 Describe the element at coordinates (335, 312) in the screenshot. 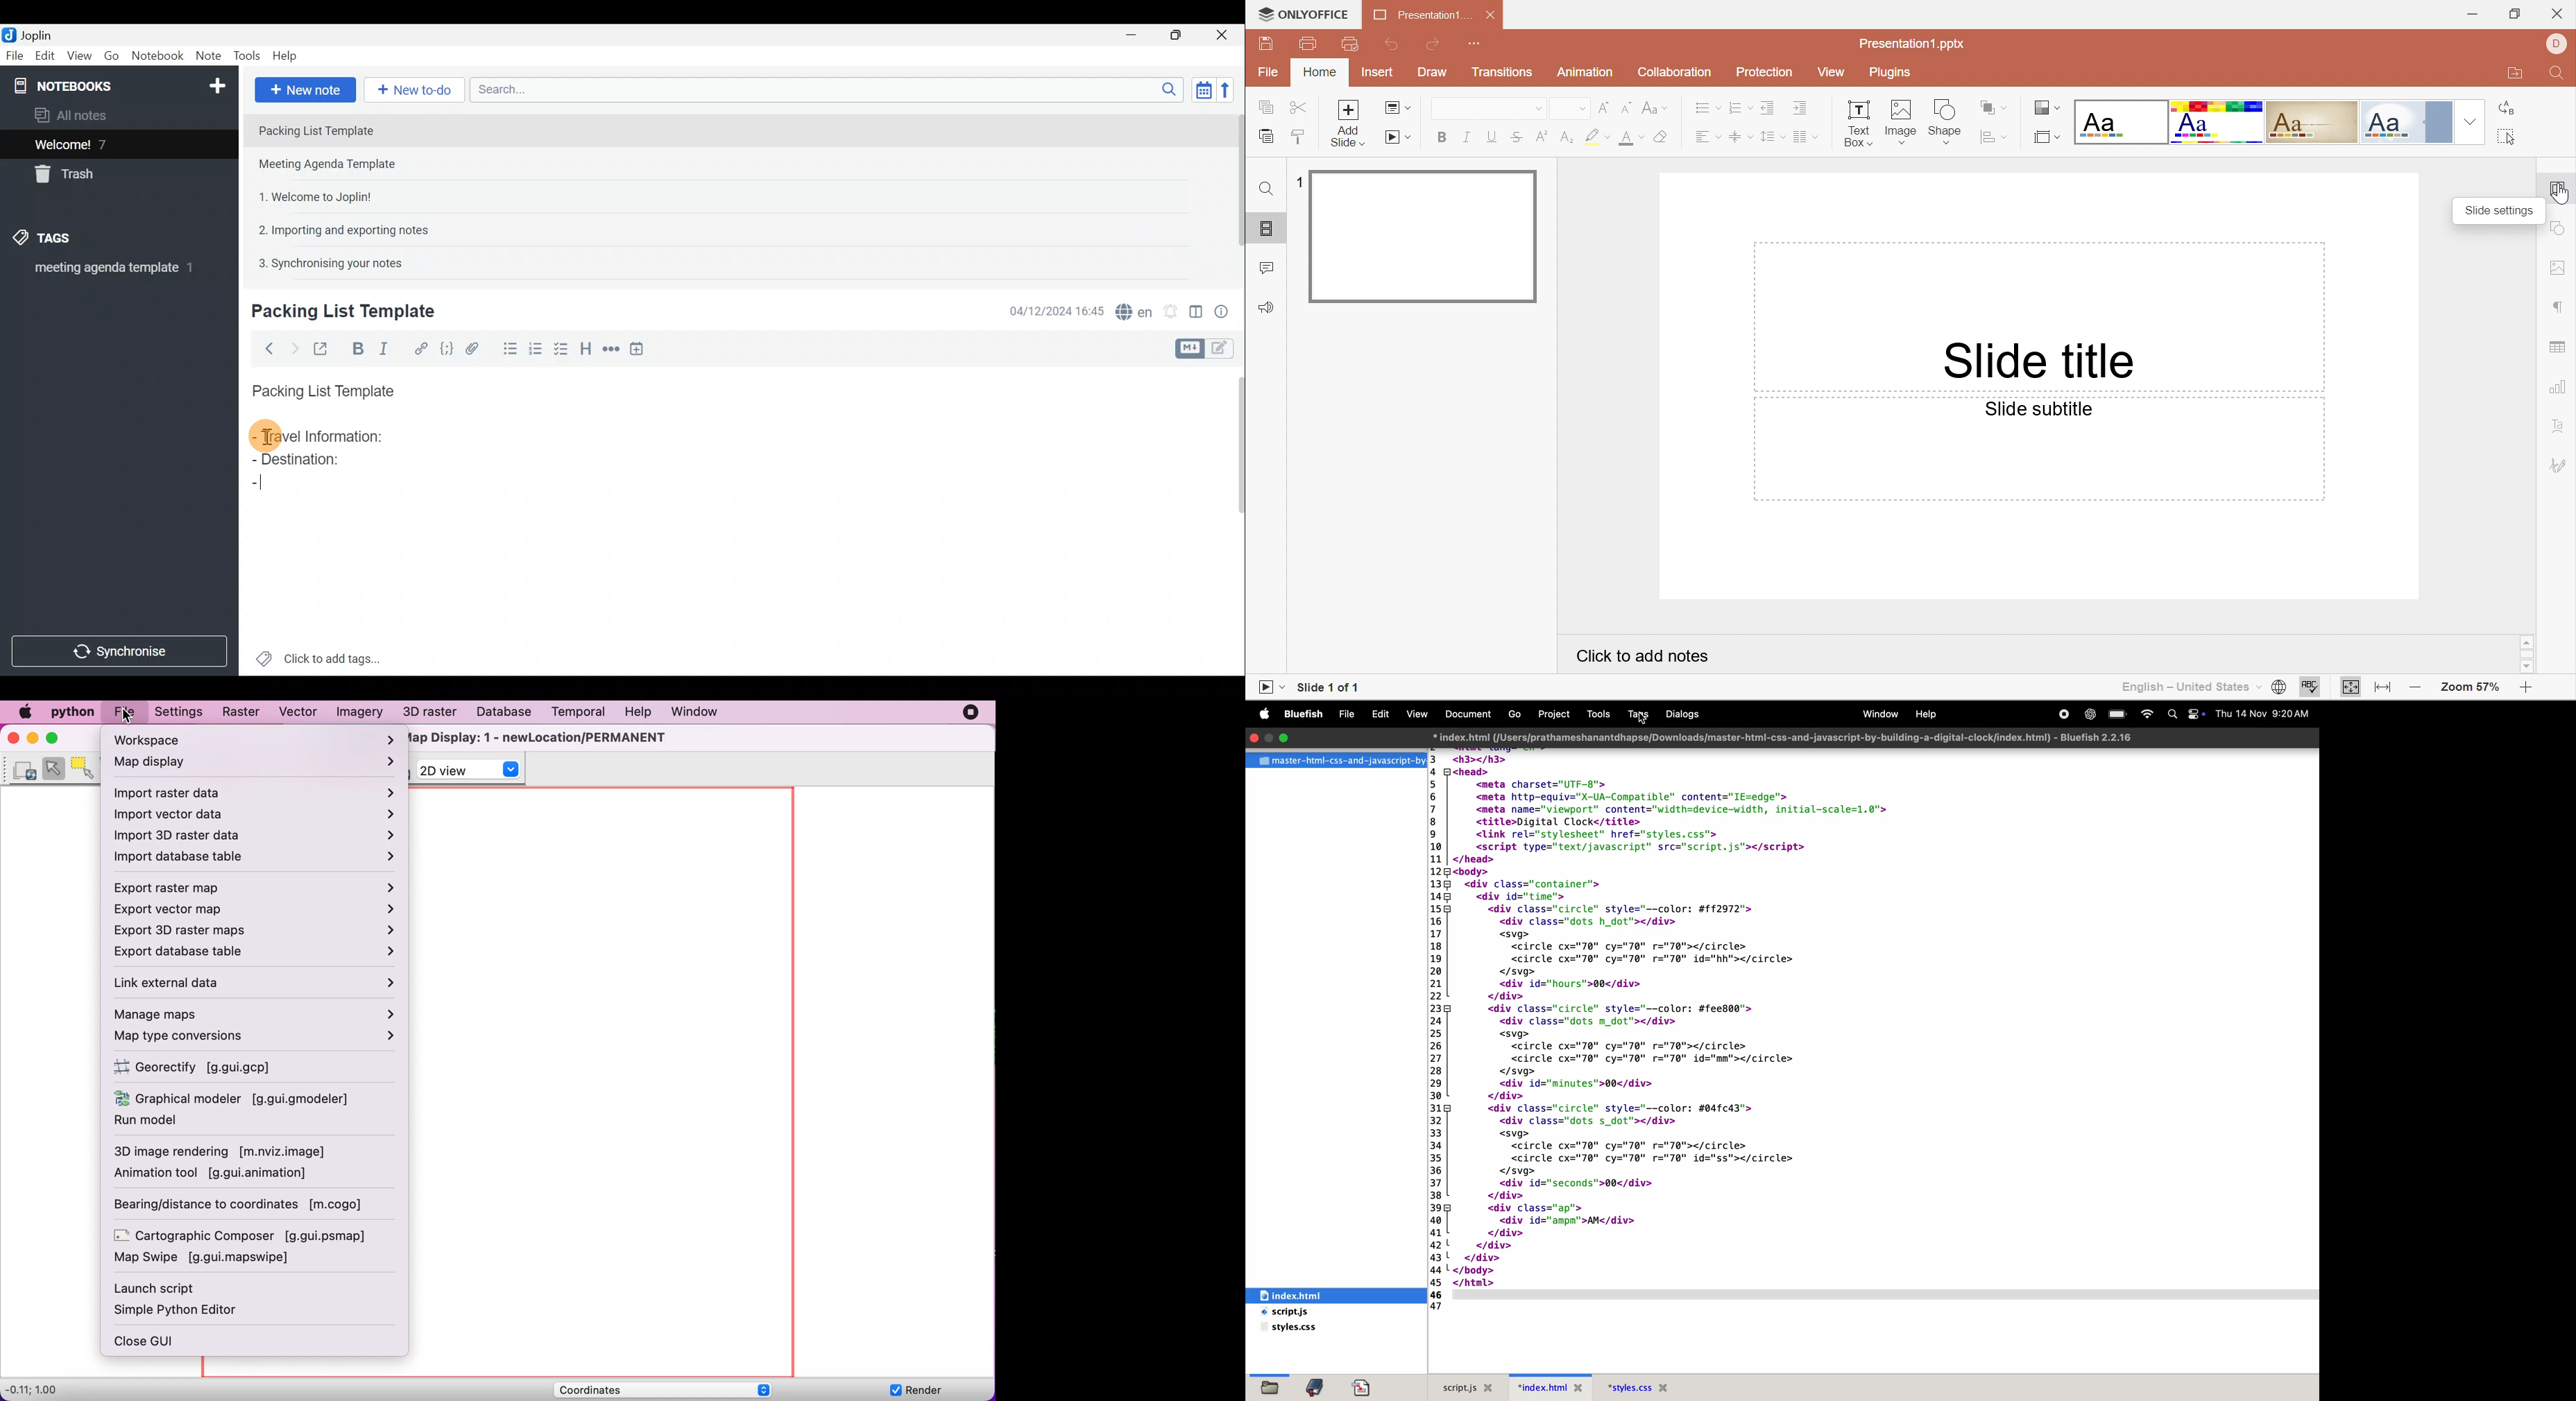

I see `Creating new note` at that location.